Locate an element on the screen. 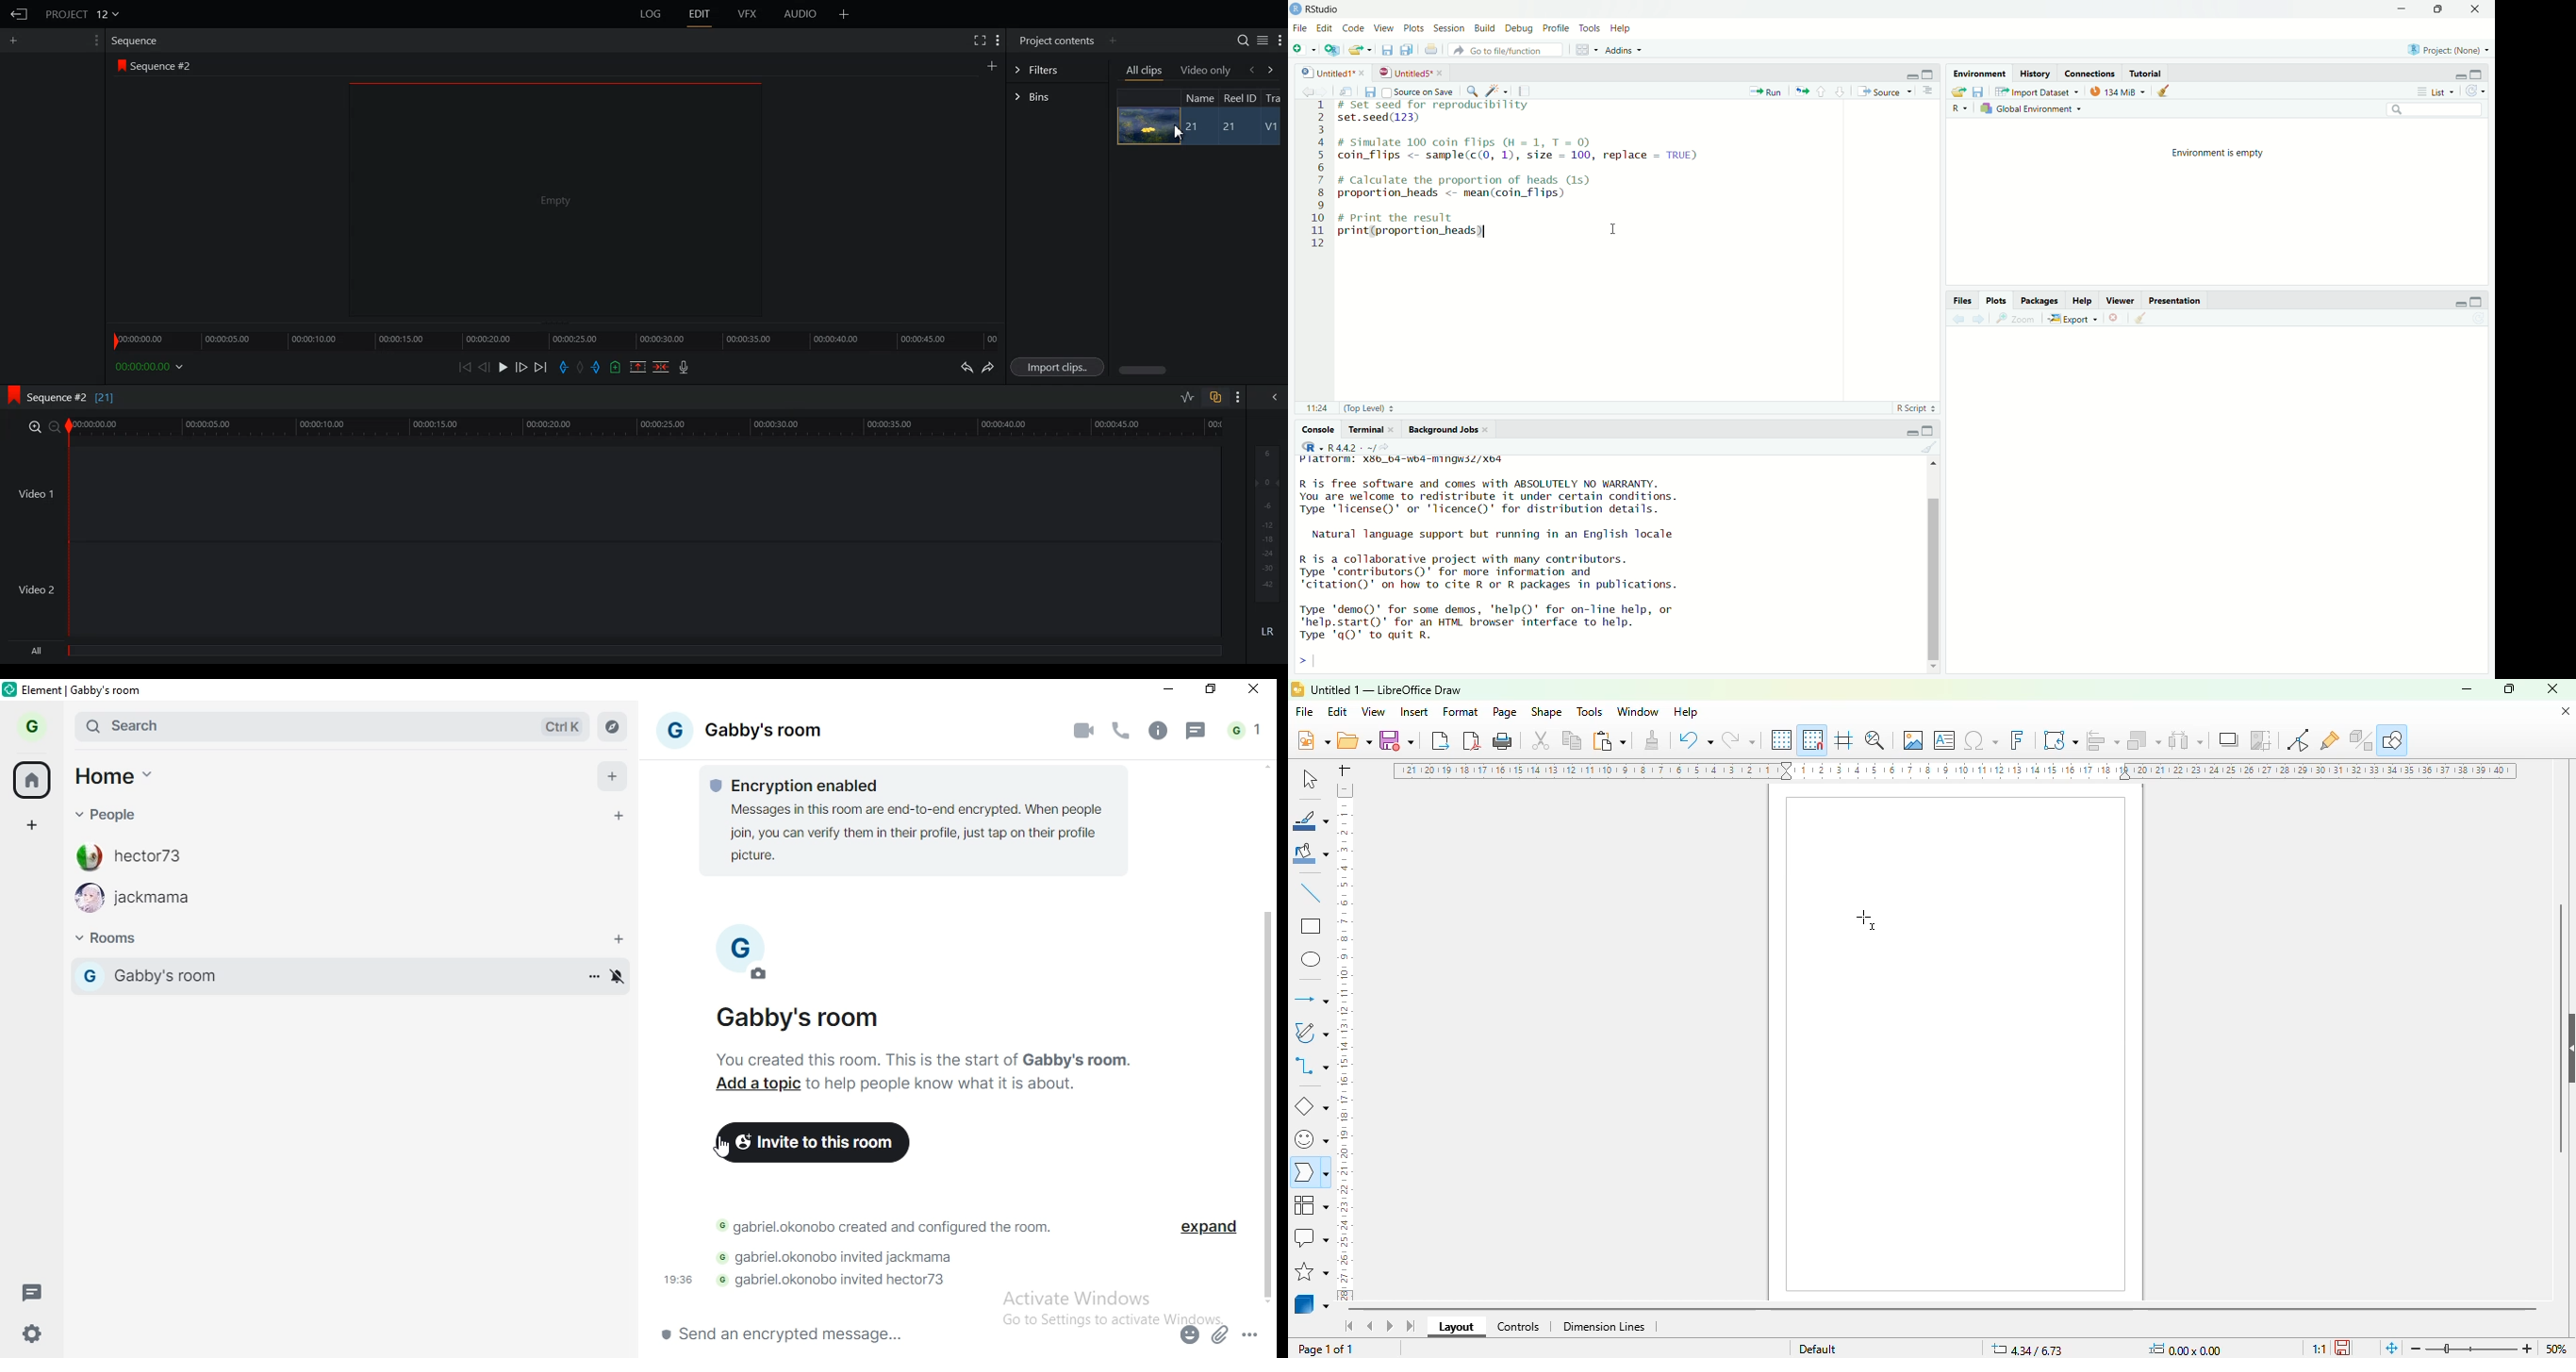  134 MiB is located at coordinates (2118, 91).